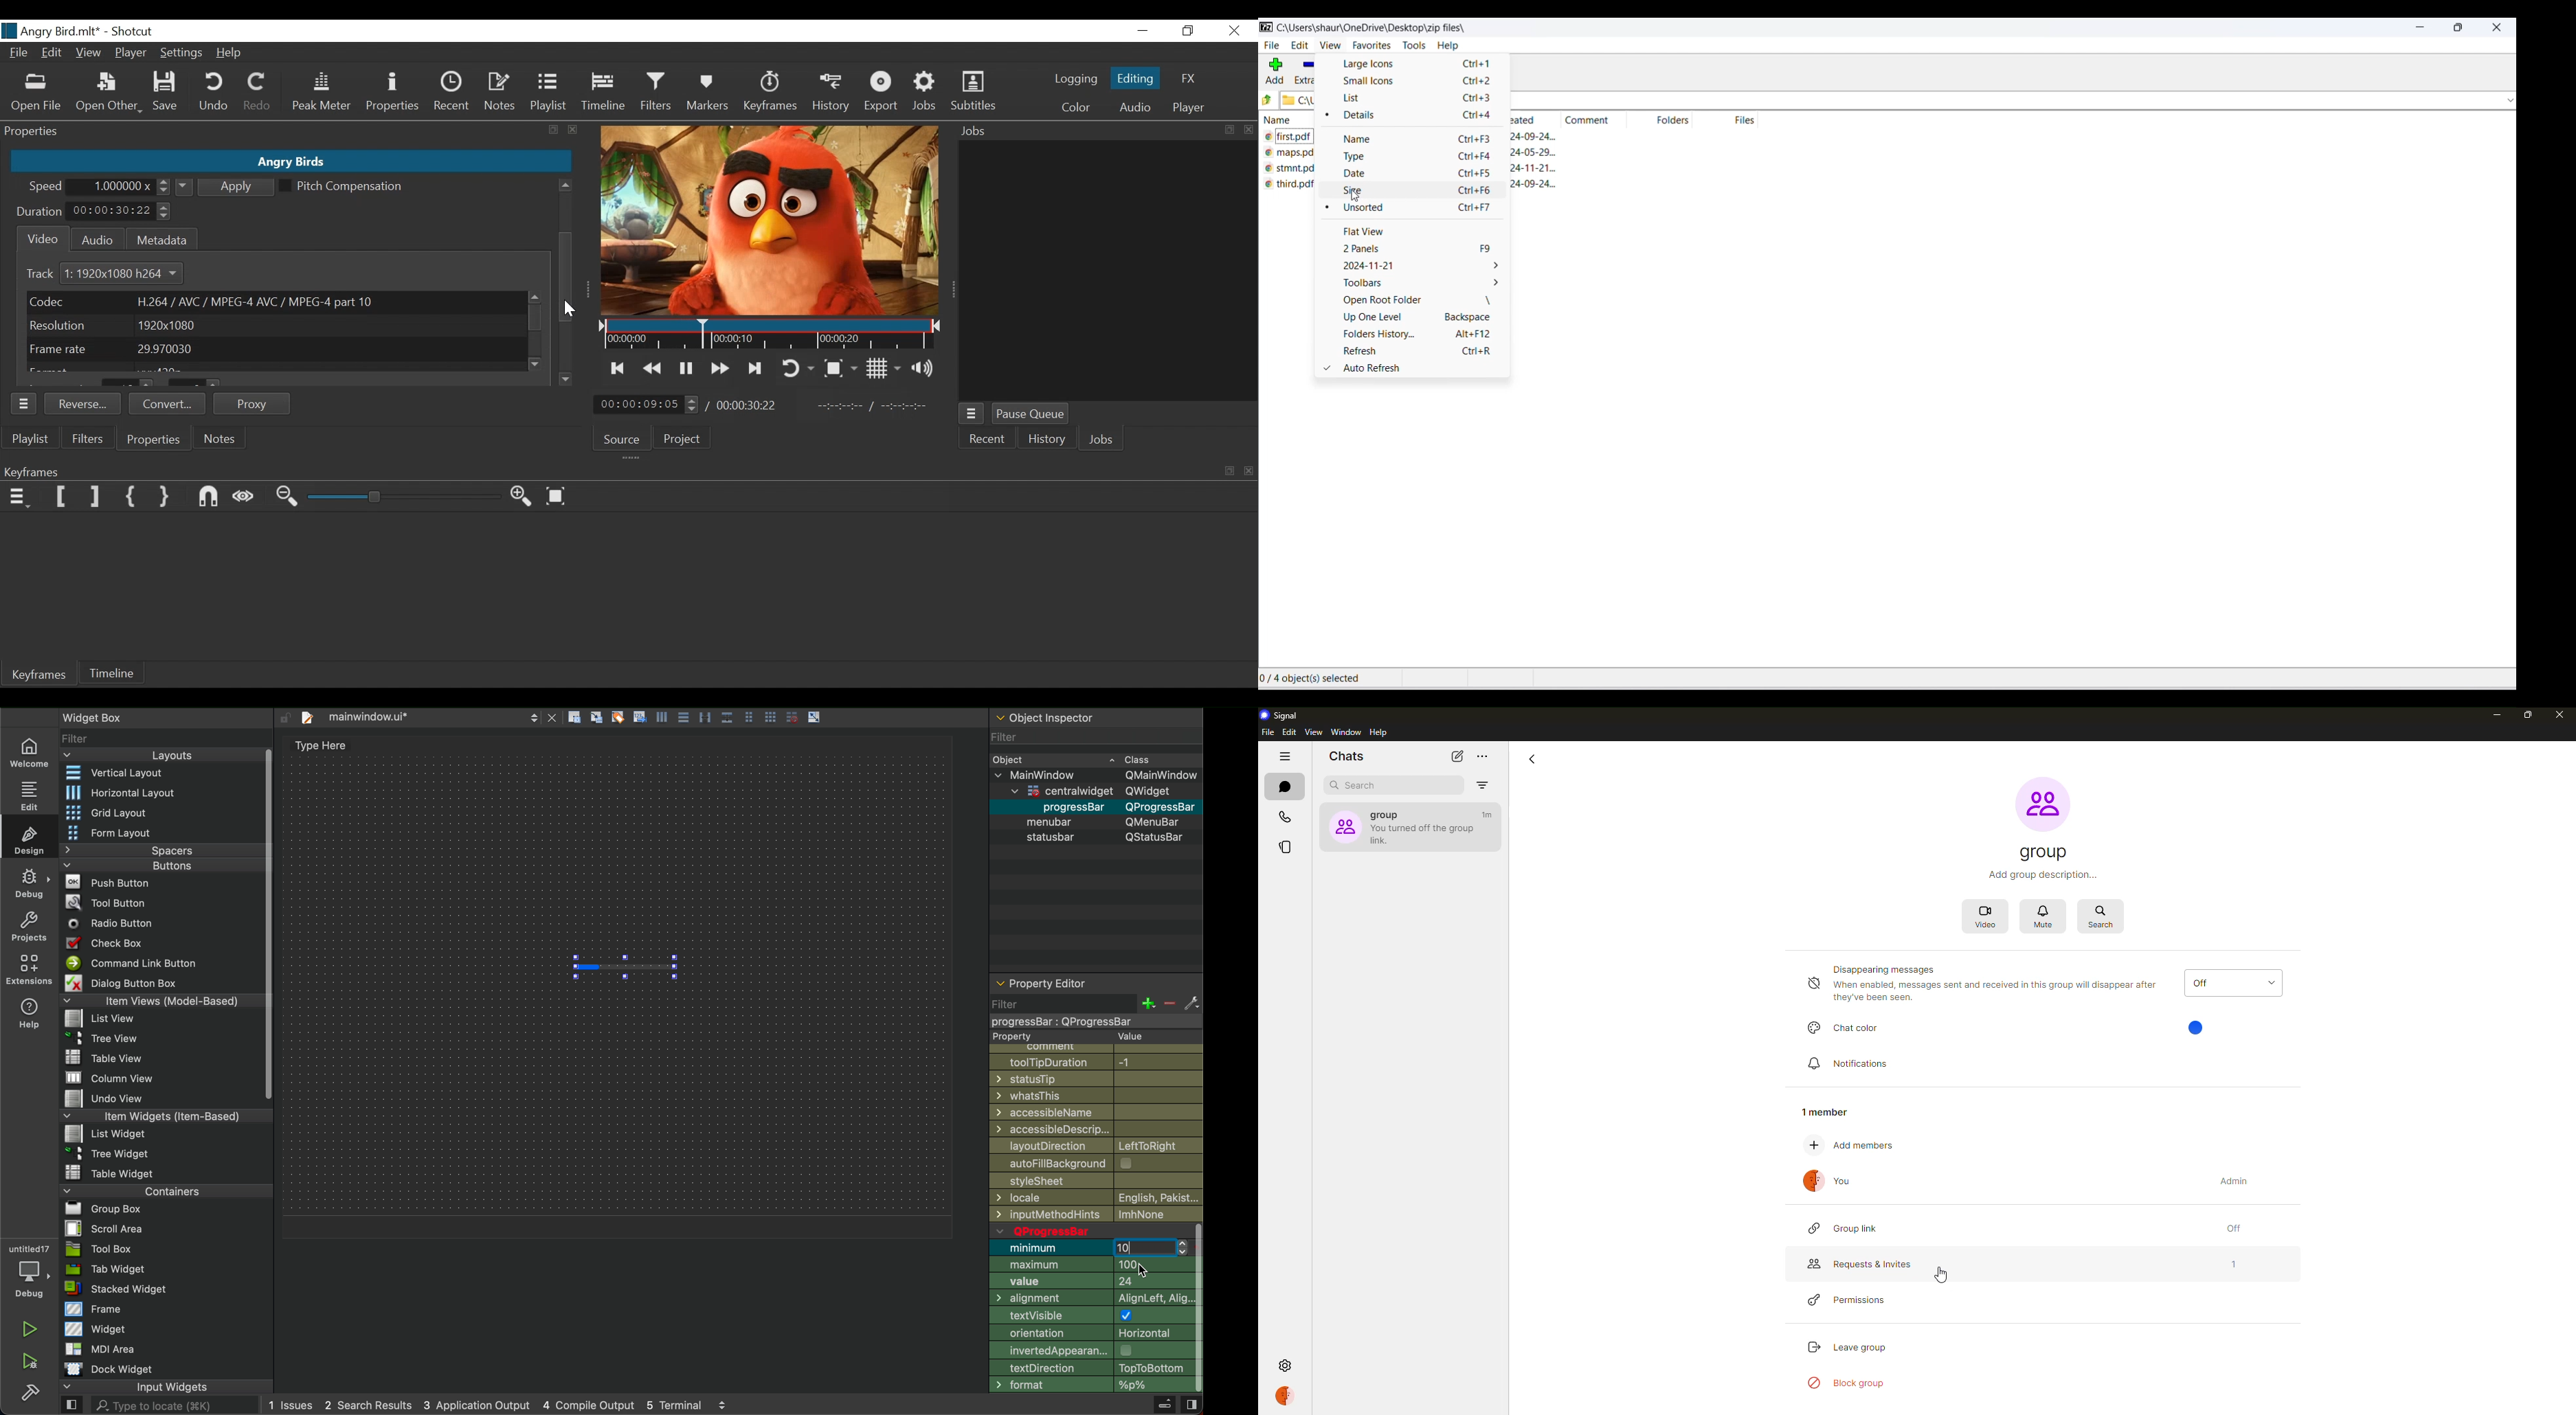 Image resolution: width=2576 pixels, height=1428 pixels. What do you see at coordinates (1096, 1129) in the screenshot?
I see `Accessible design` at bounding box center [1096, 1129].